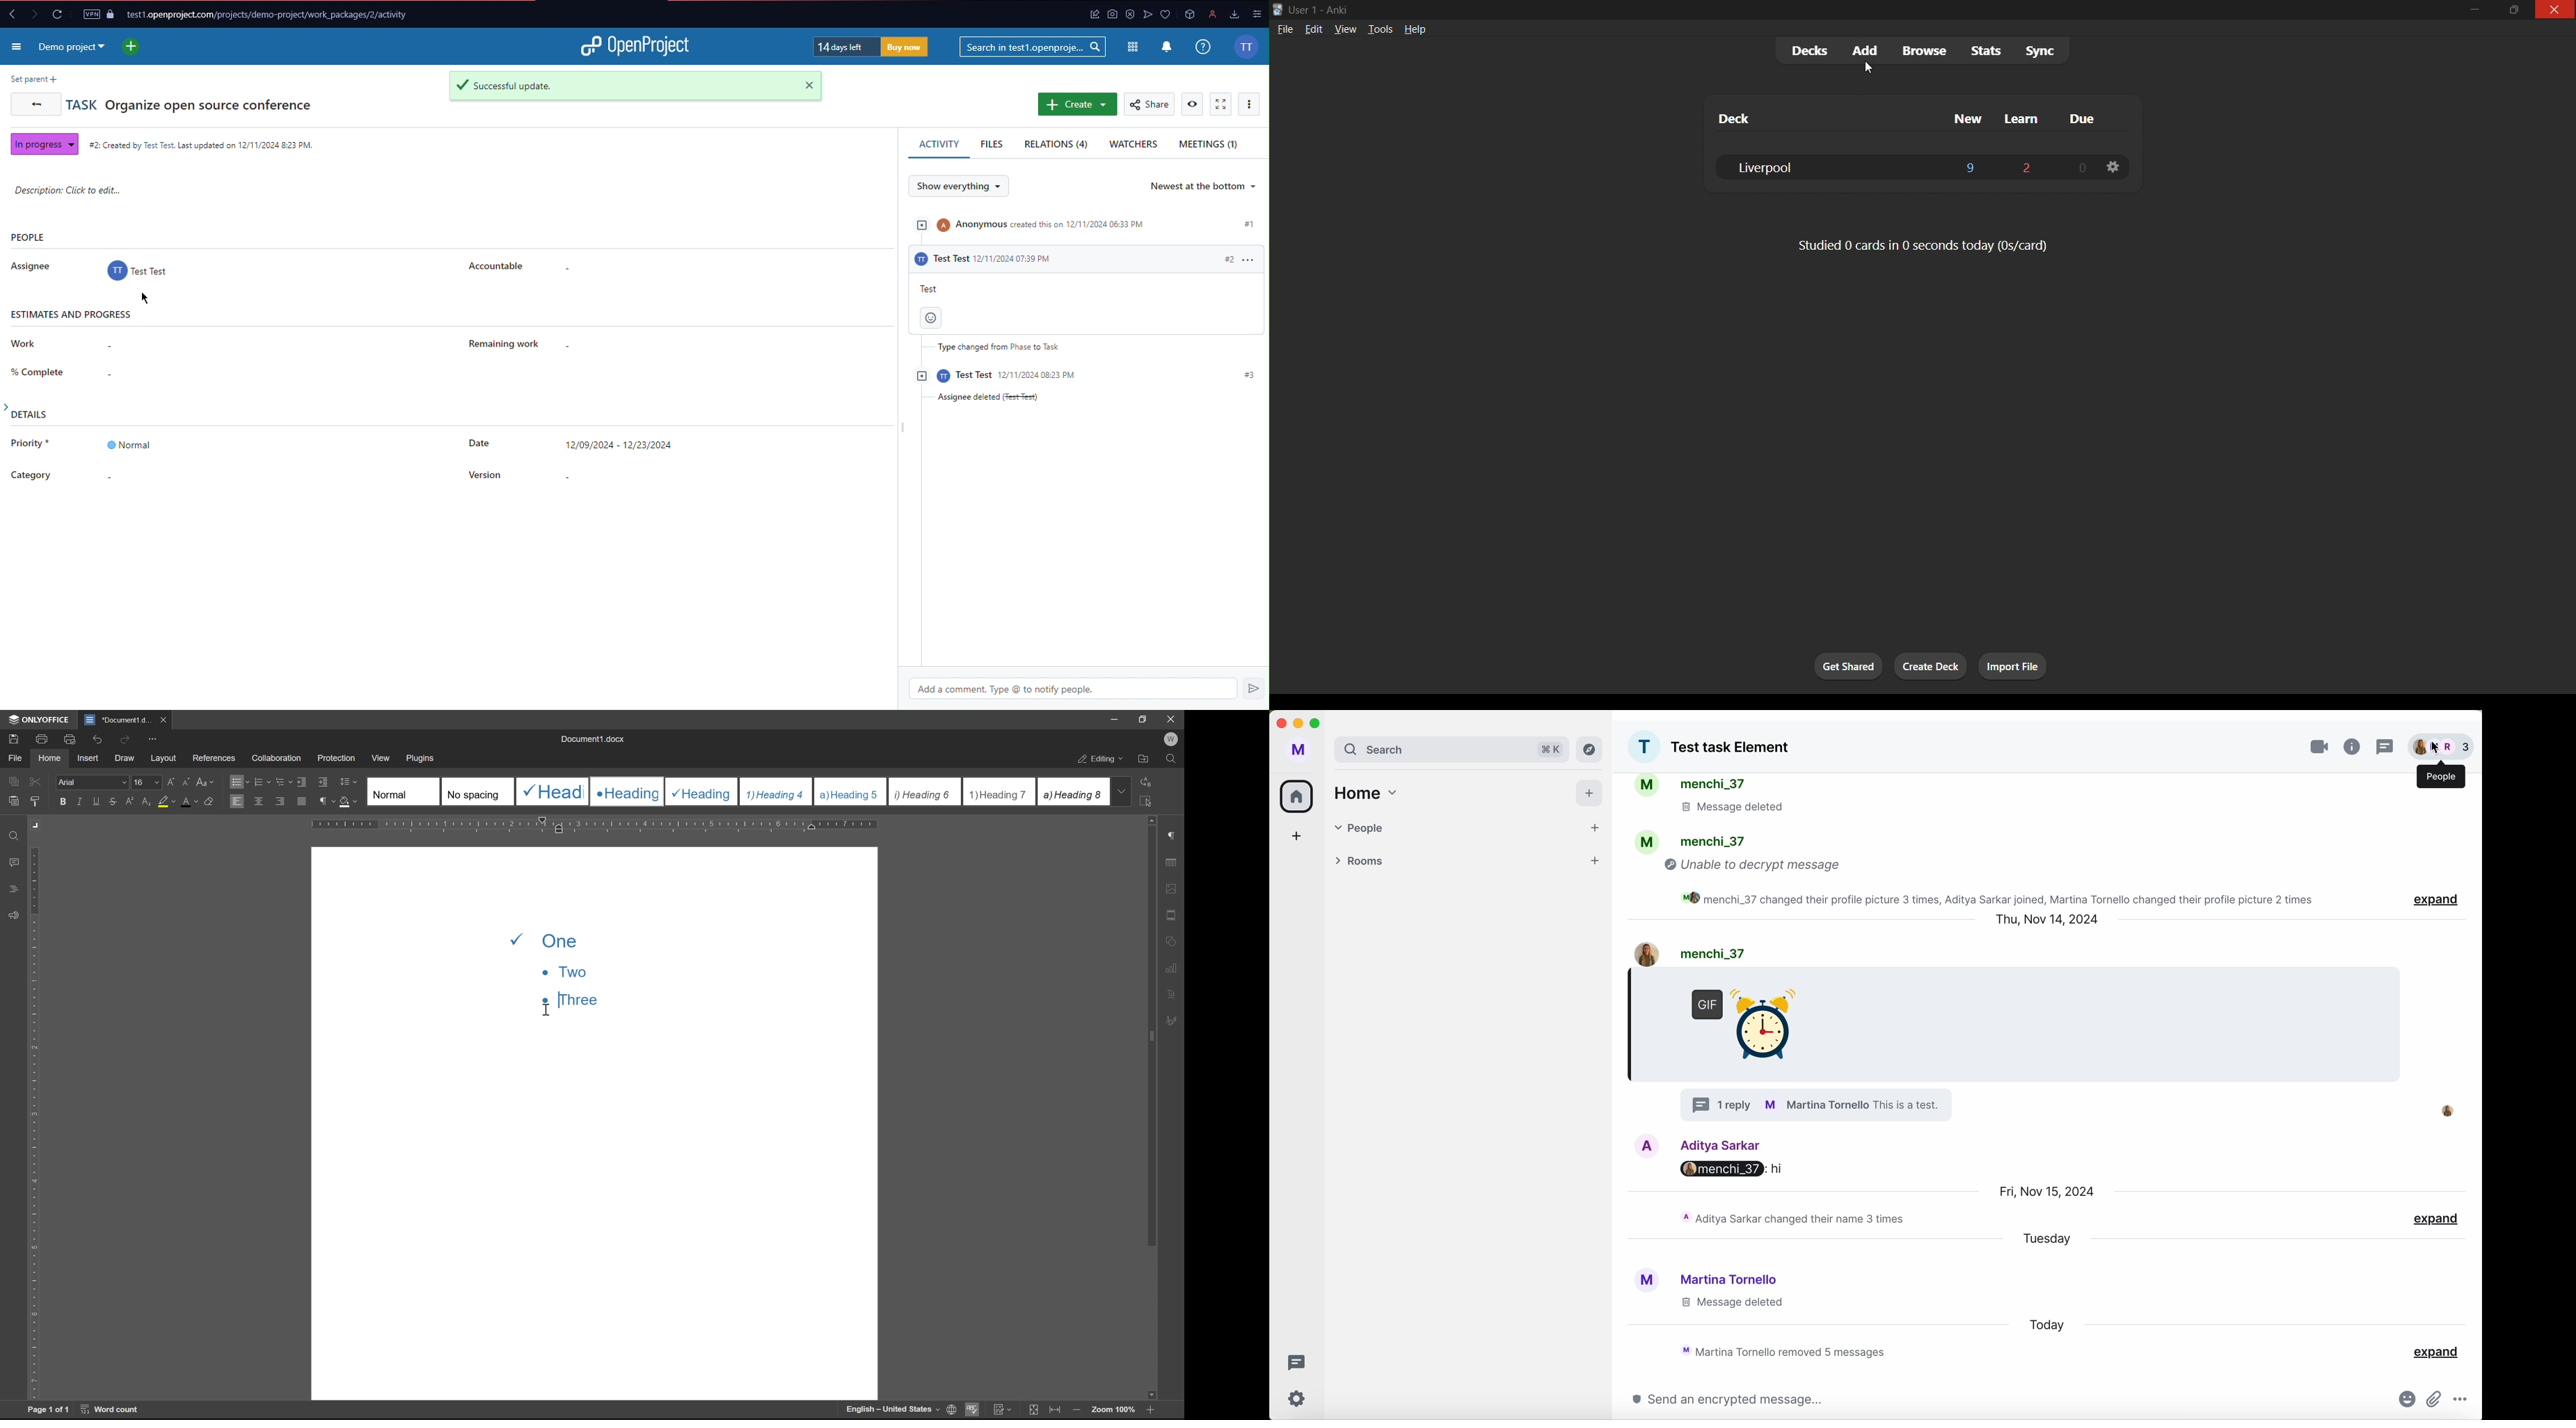 This screenshot has height=1428, width=2576. What do you see at coordinates (152, 740) in the screenshot?
I see `customize quick access toolbar` at bounding box center [152, 740].